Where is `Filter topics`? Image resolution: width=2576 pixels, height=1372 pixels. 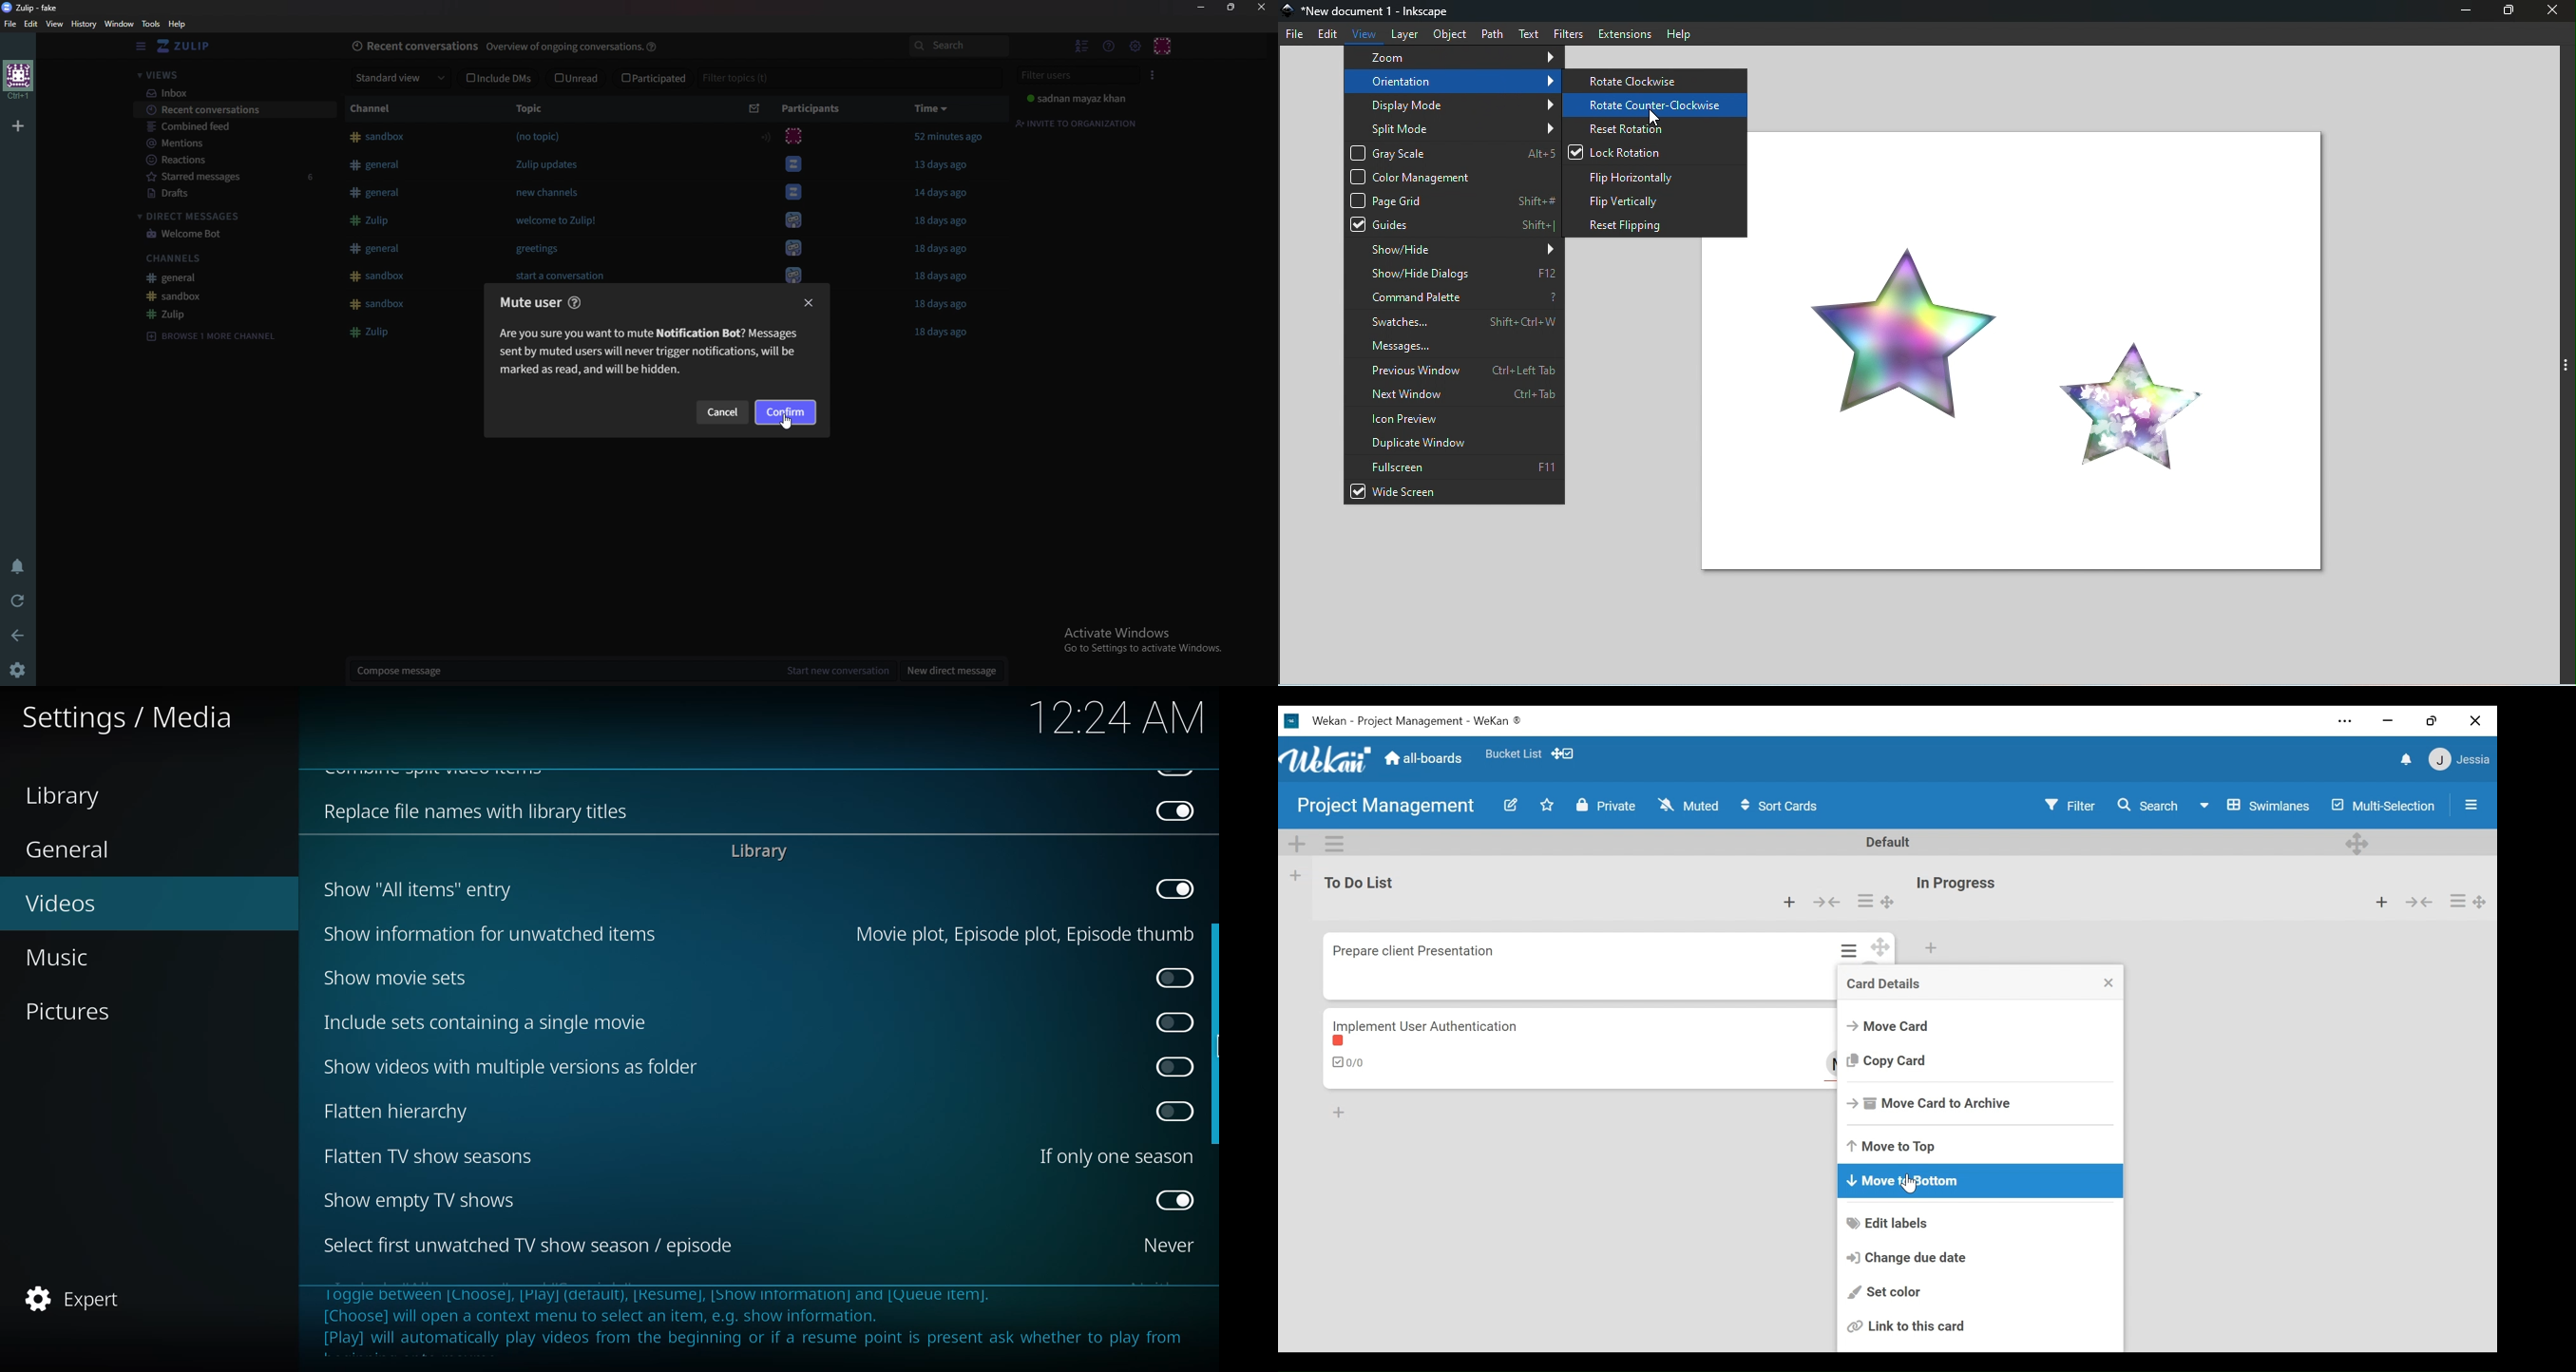 Filter topics is located at coordinates (736, 77).